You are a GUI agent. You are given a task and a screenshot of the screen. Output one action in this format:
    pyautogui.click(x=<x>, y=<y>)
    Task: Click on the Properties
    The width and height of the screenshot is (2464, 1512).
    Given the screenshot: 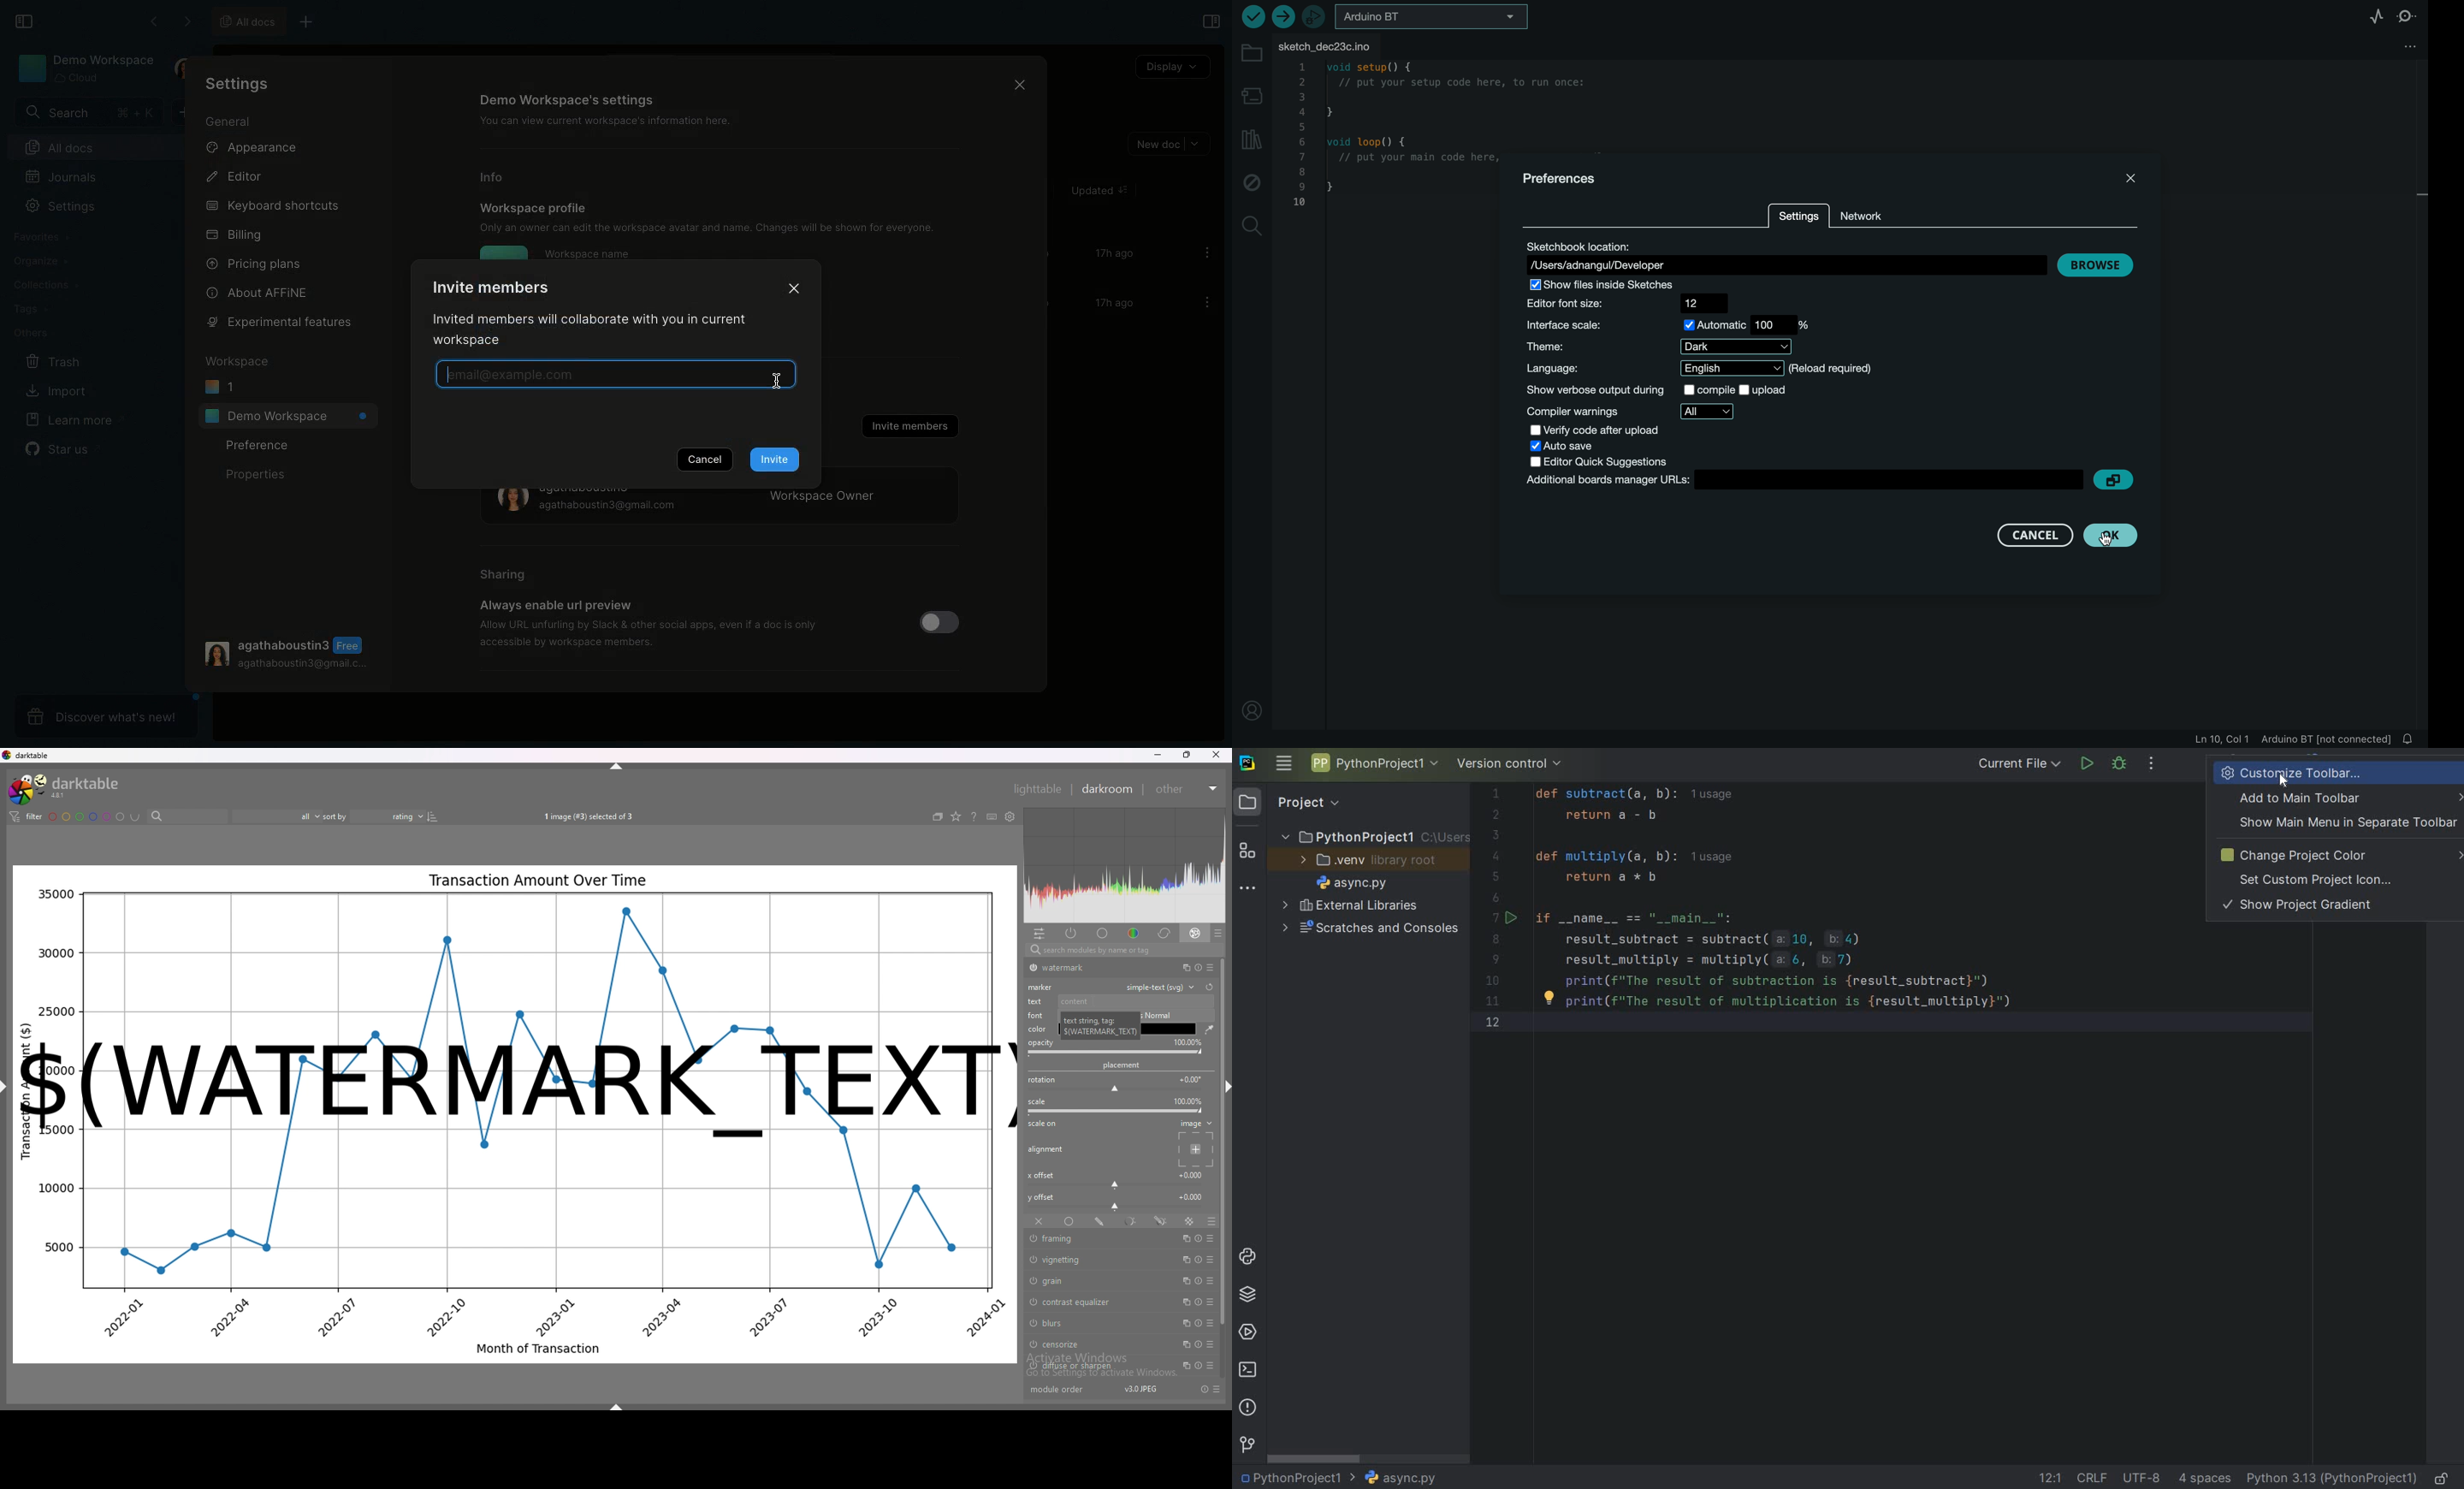 What is the action you would take?
    pyautogui.click(x=253, y=475)
    